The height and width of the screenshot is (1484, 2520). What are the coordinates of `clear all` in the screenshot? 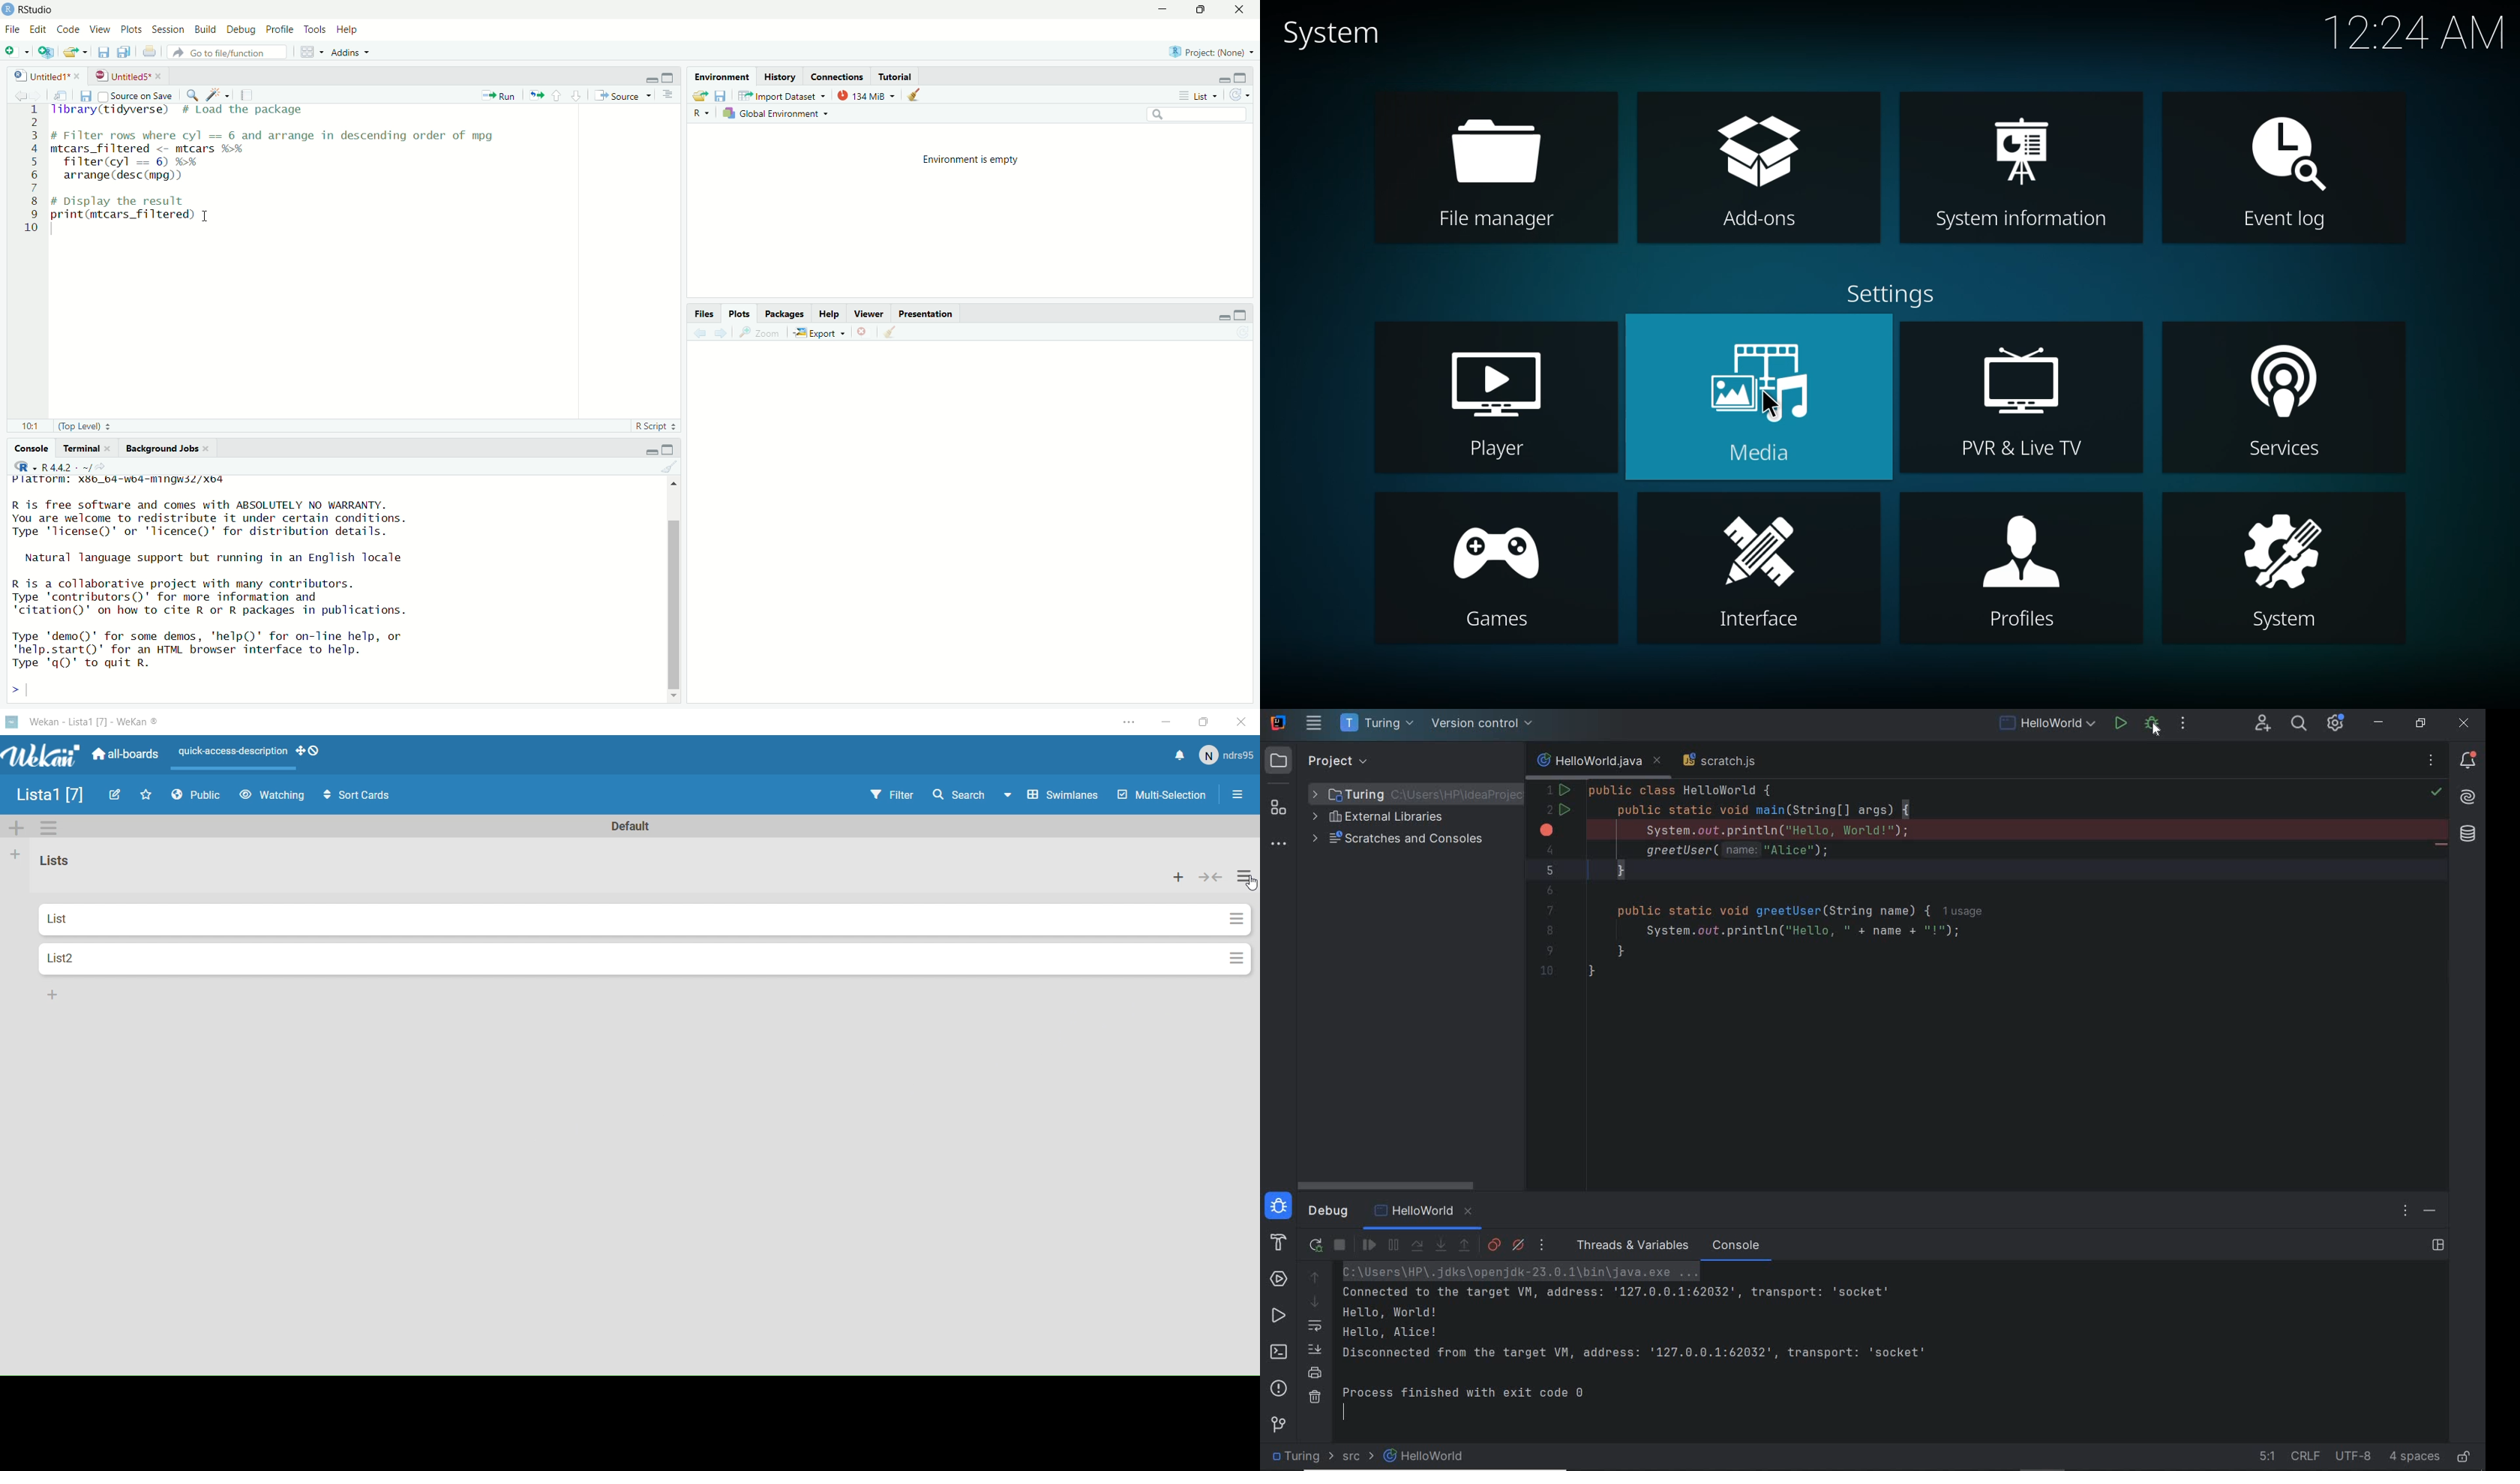 It's located at (1315, 1400).